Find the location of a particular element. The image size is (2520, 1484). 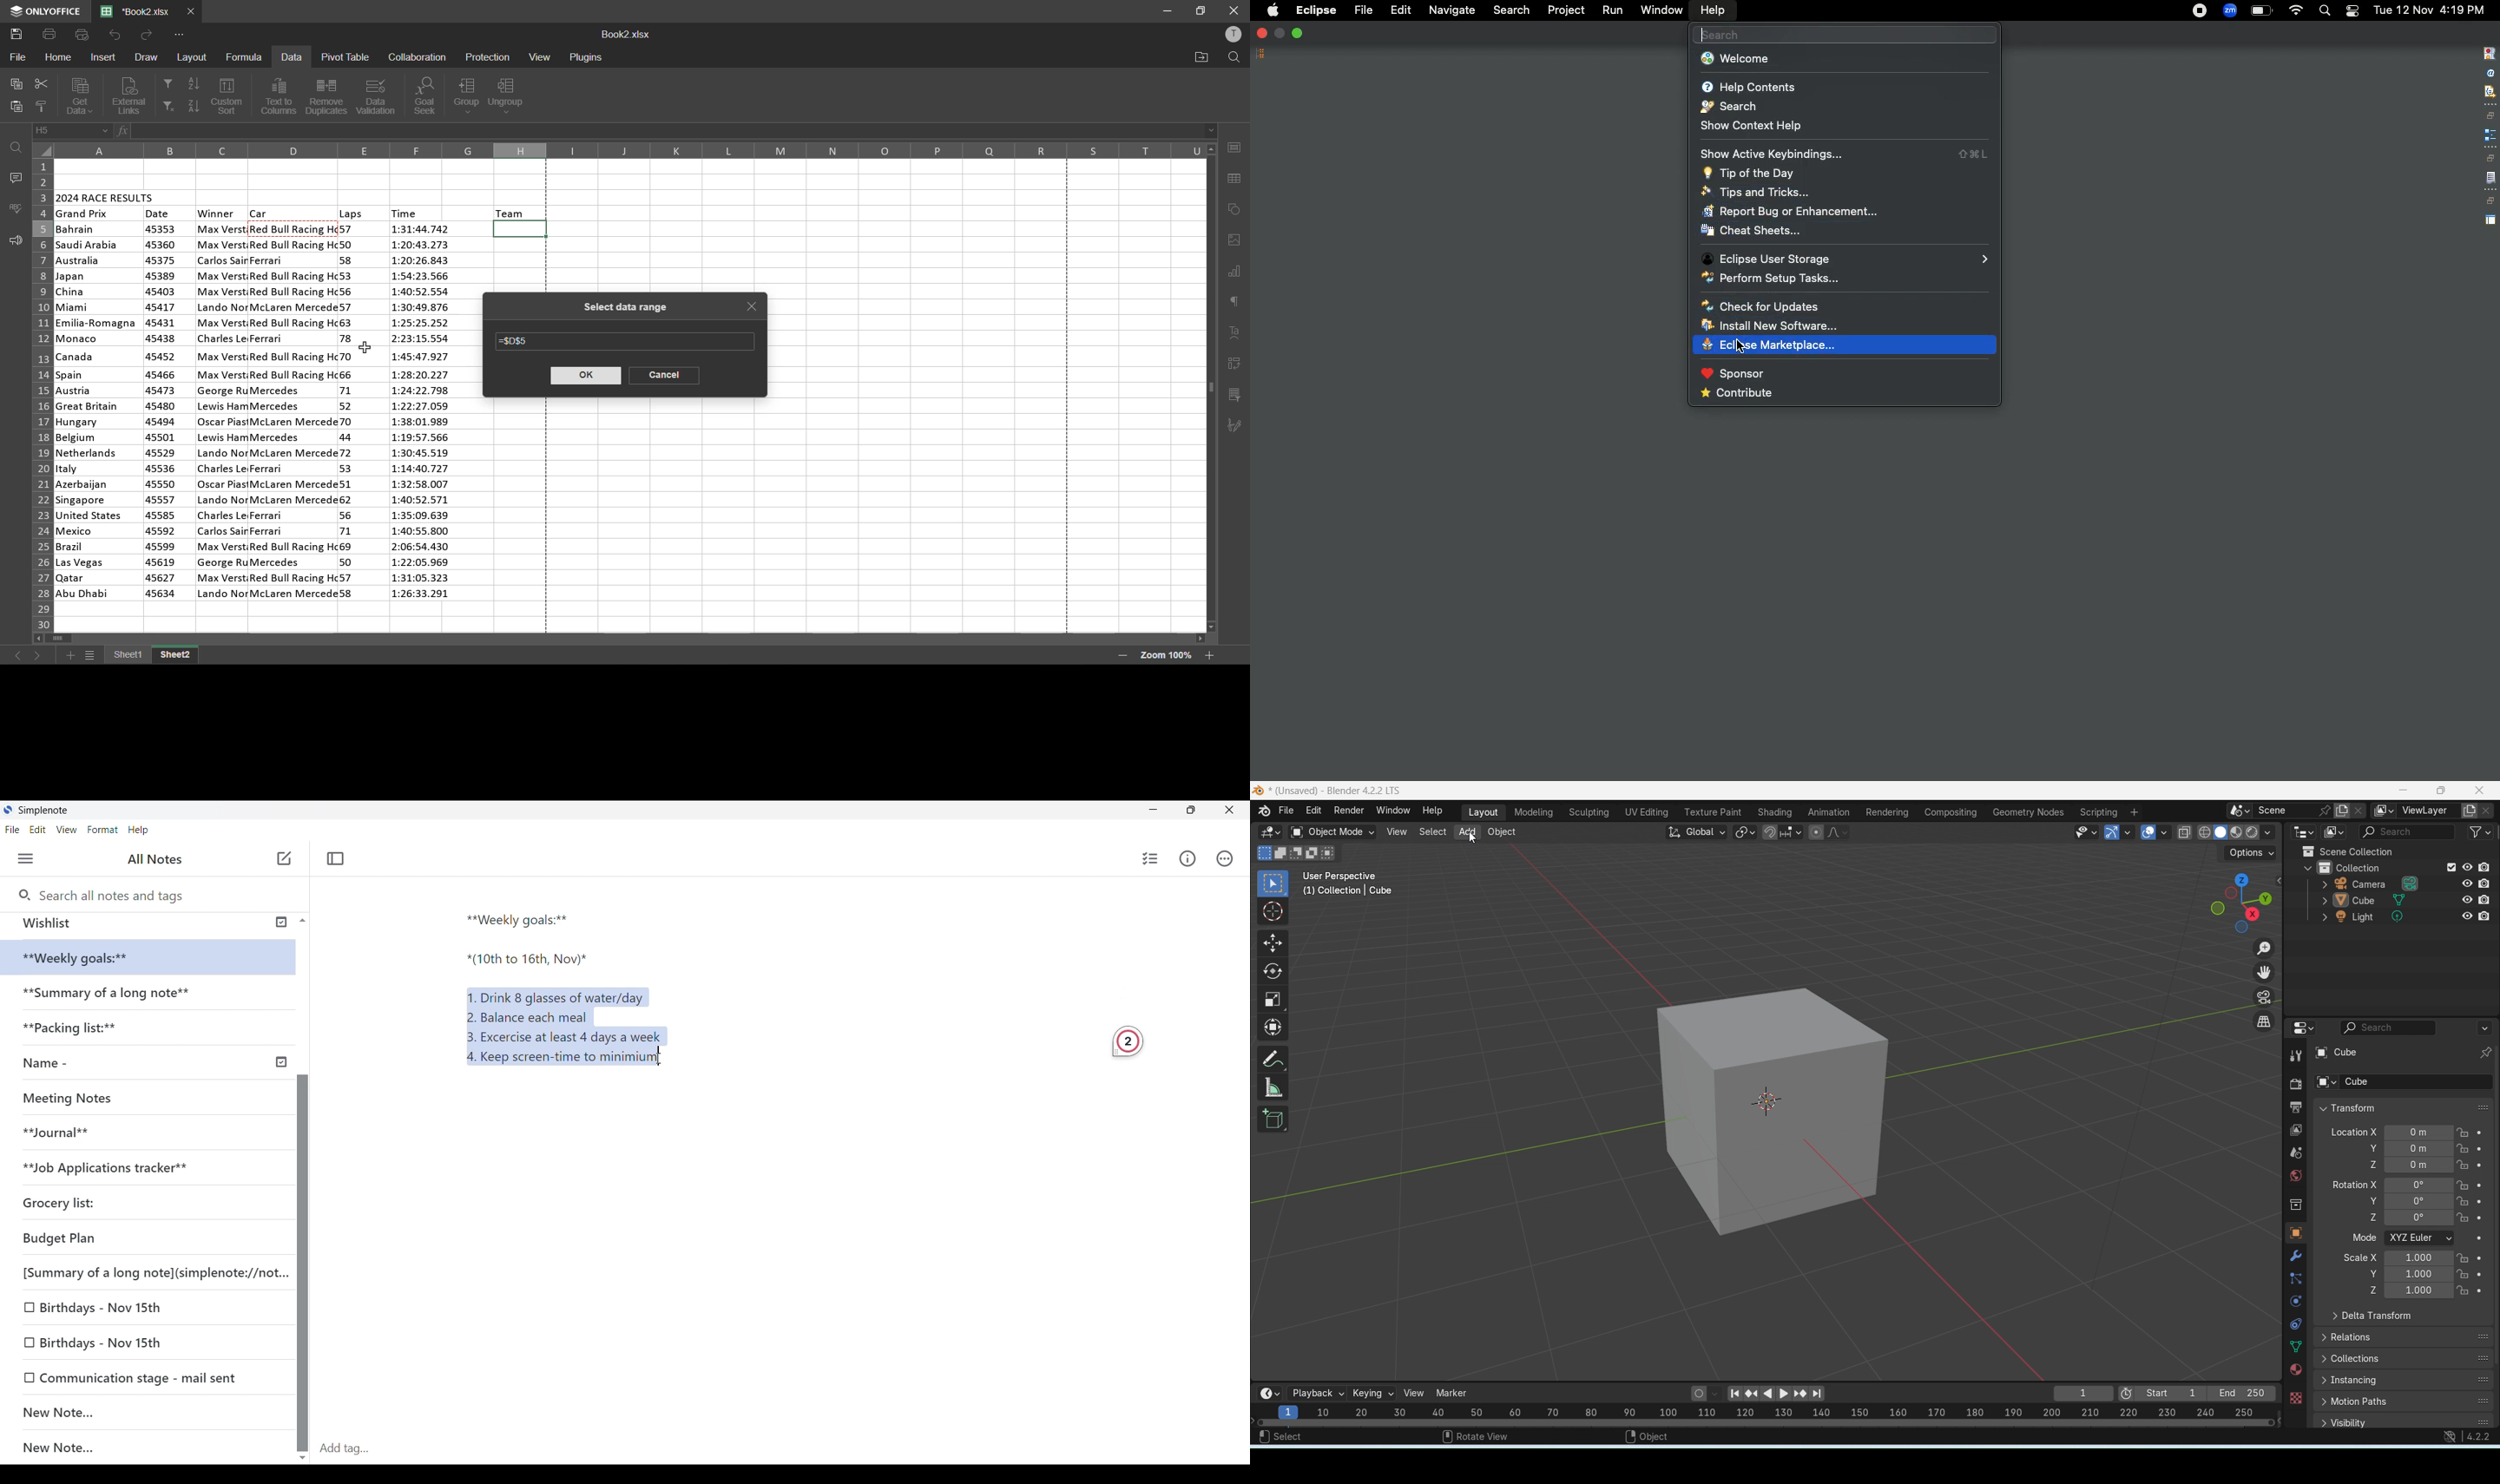

zoom out is located at coordinates (1121, 656).